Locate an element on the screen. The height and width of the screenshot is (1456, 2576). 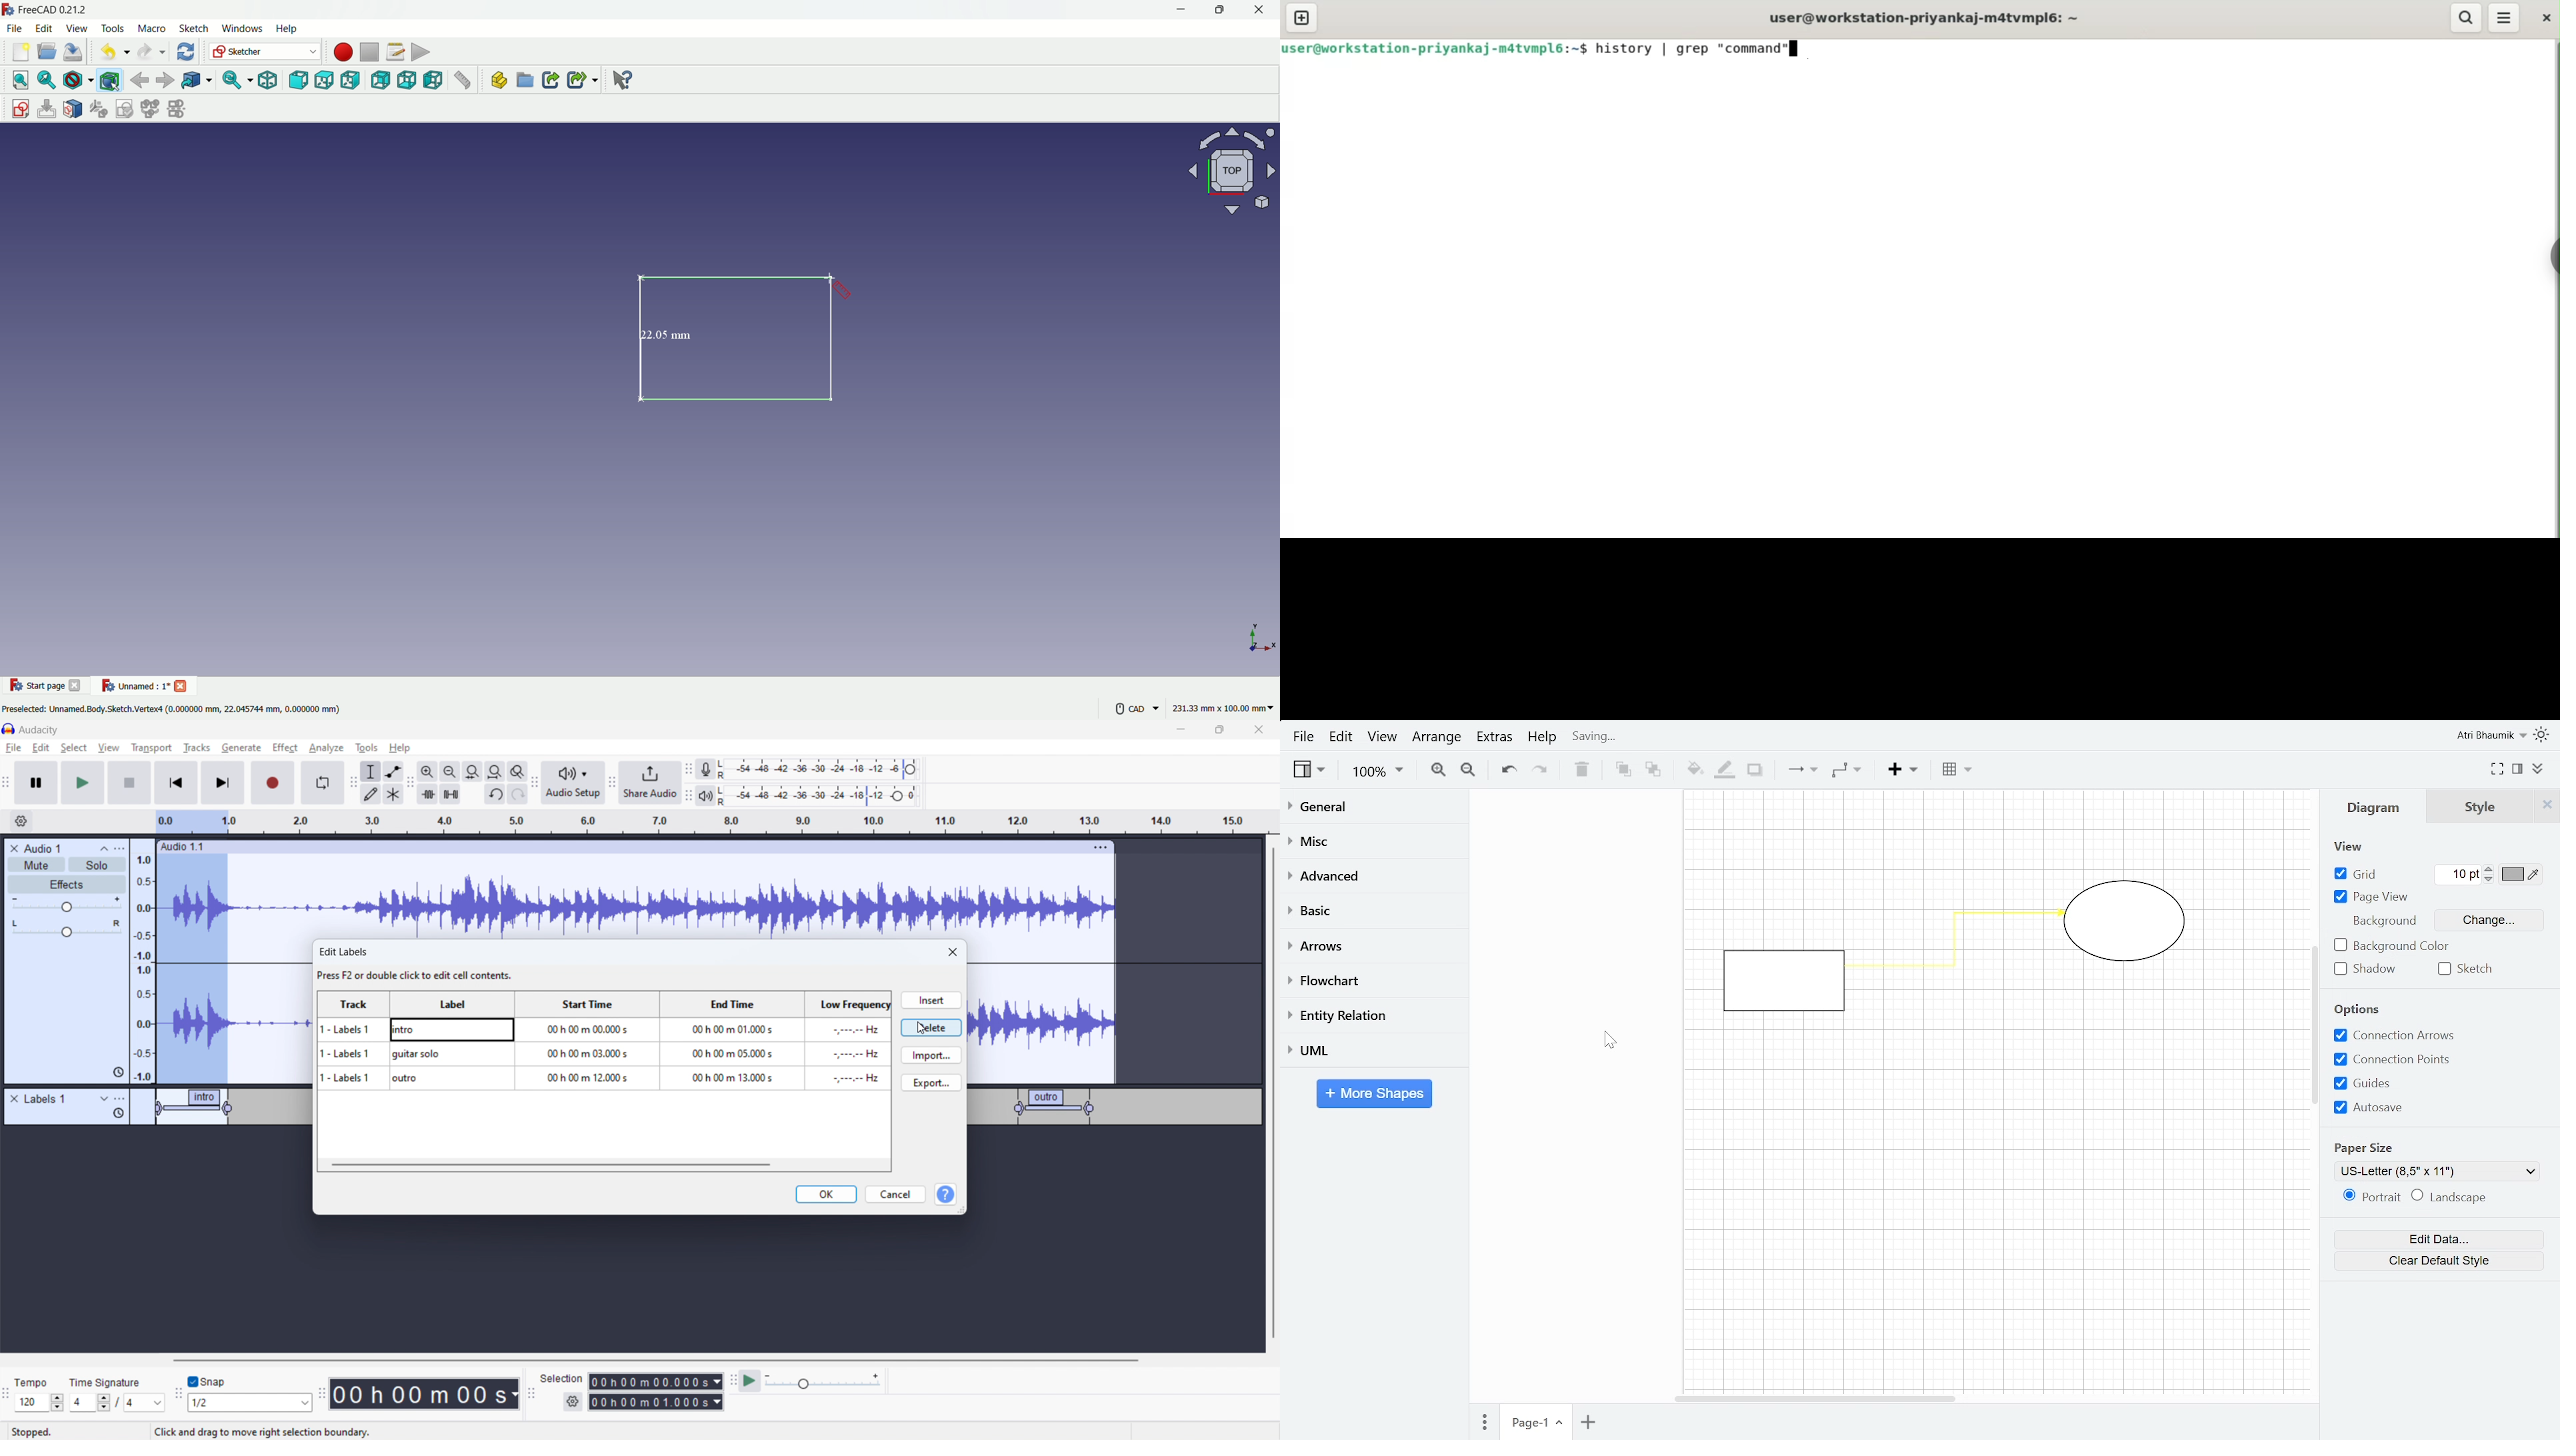
selection end time is located at coordinates (657, 1402).